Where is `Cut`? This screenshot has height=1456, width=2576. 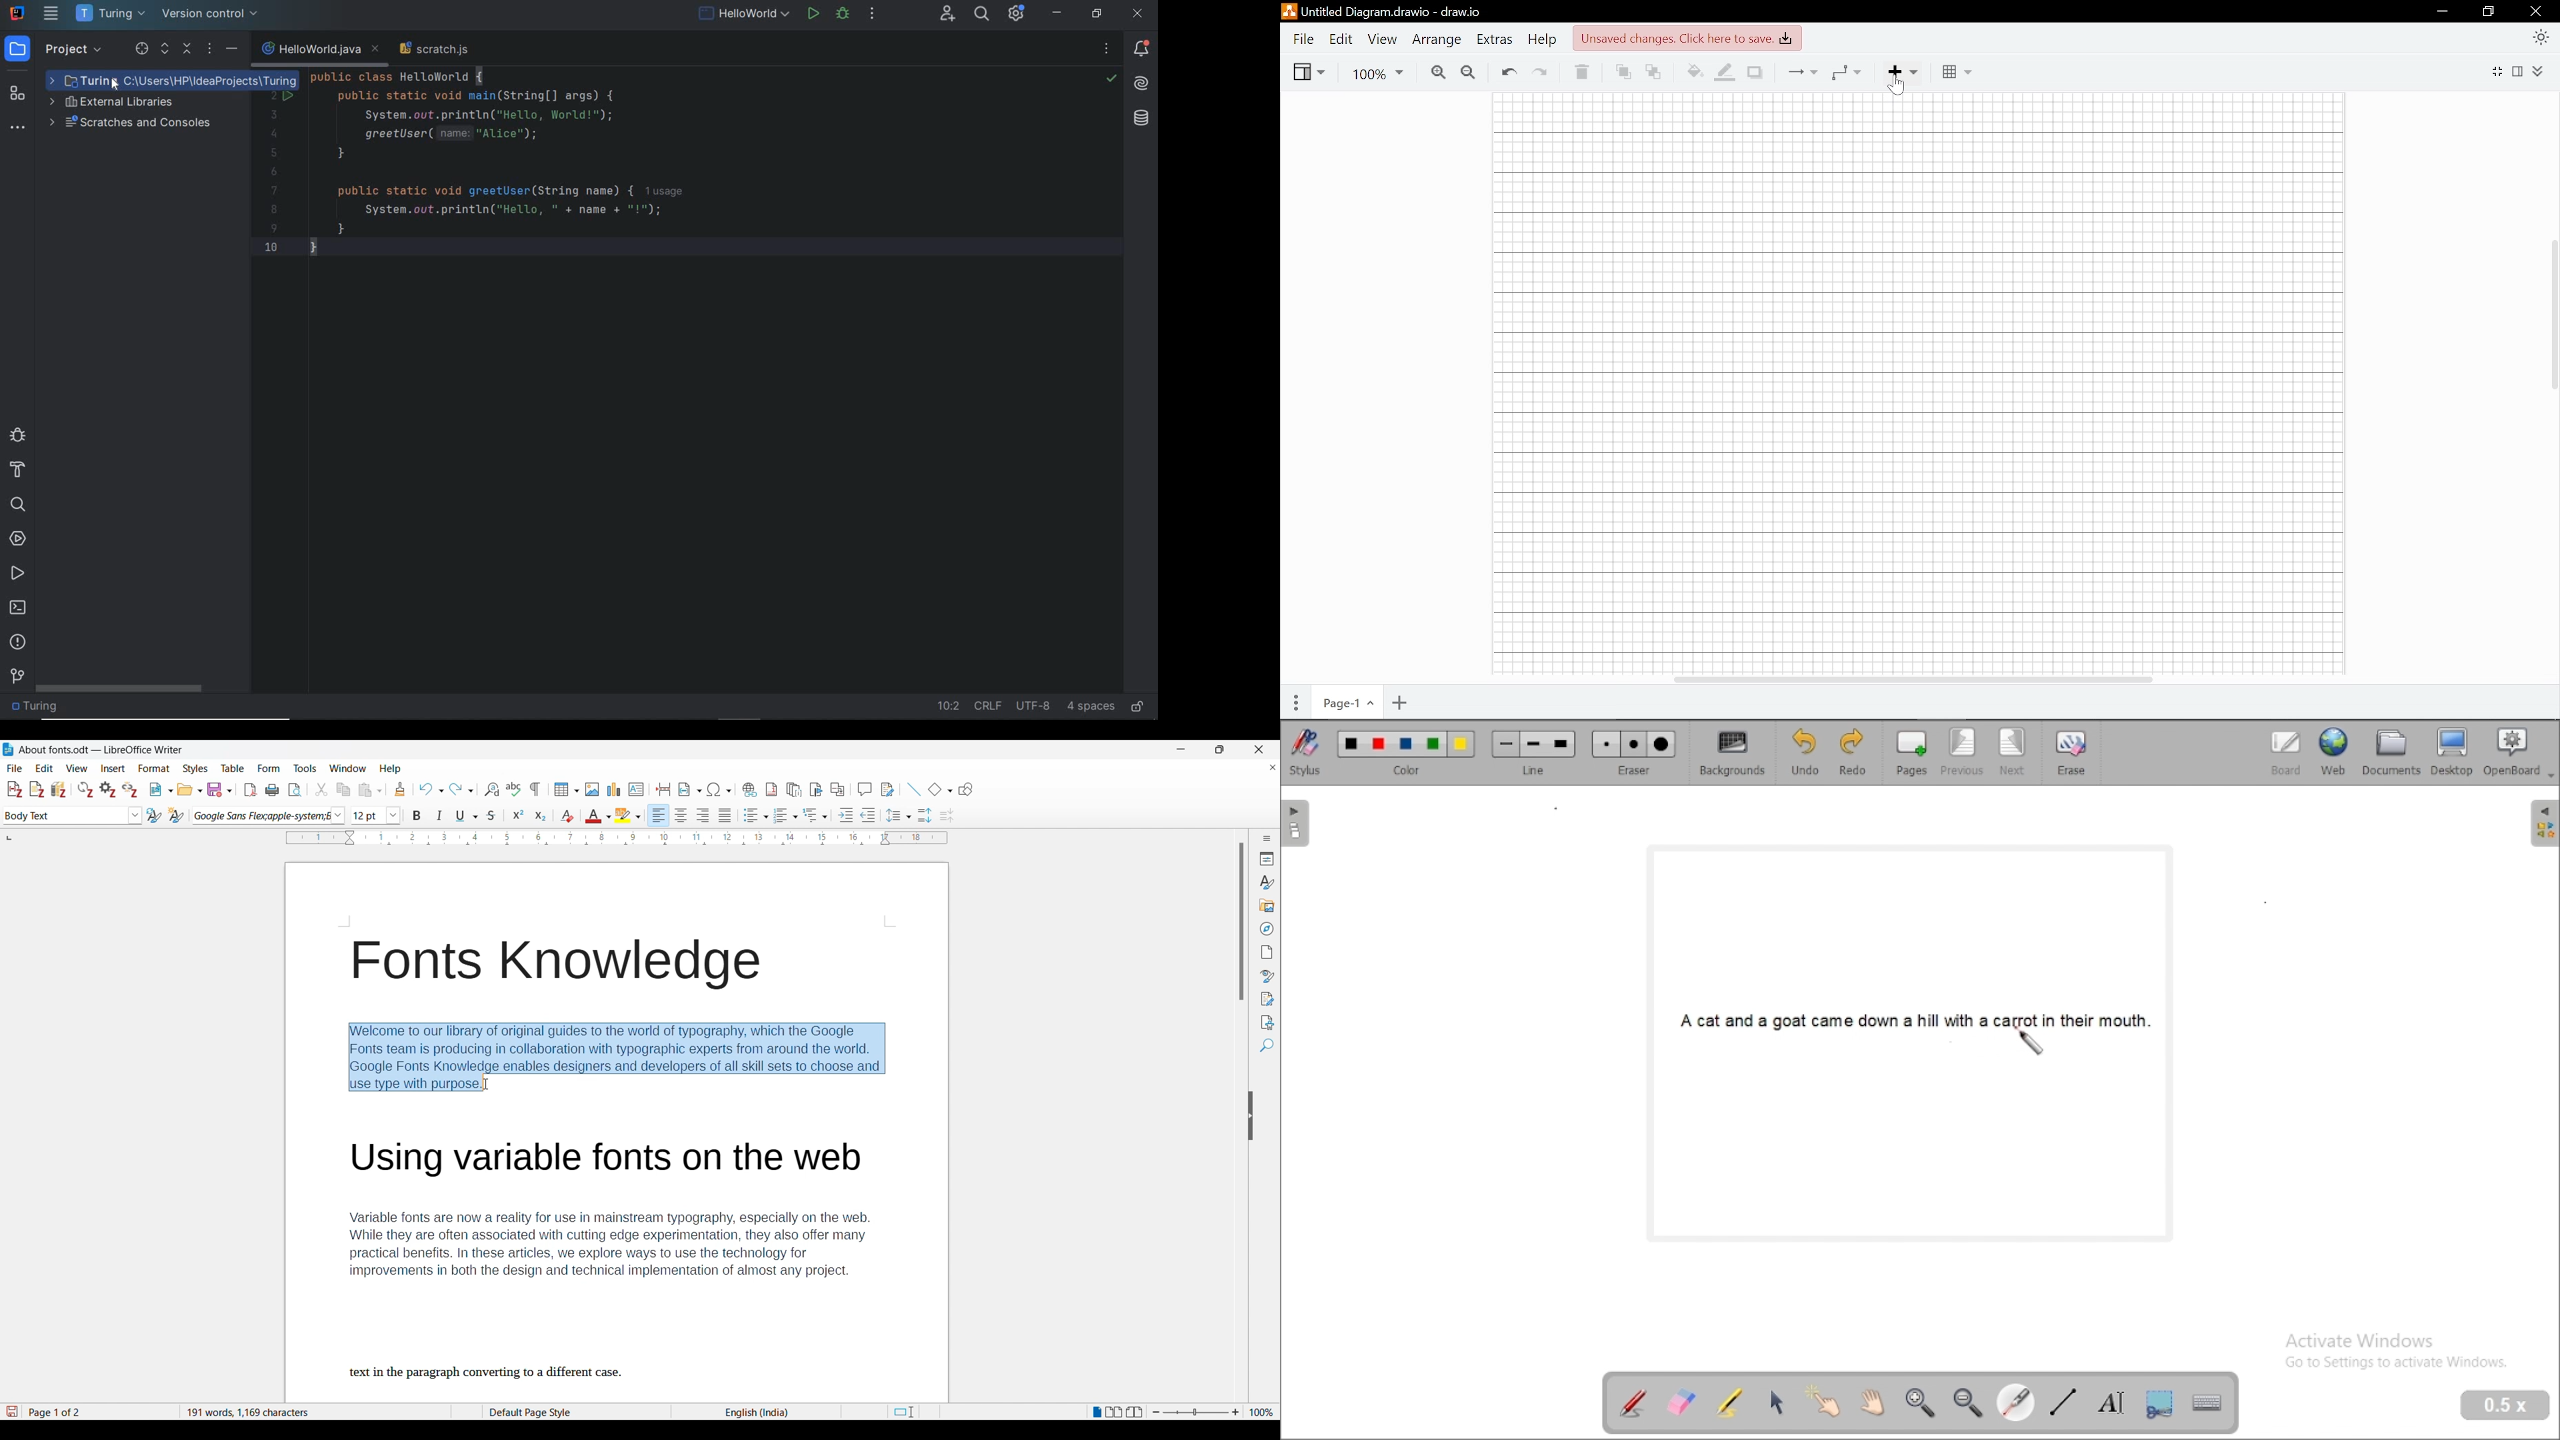
Cut is located at coordinates (321, 789).